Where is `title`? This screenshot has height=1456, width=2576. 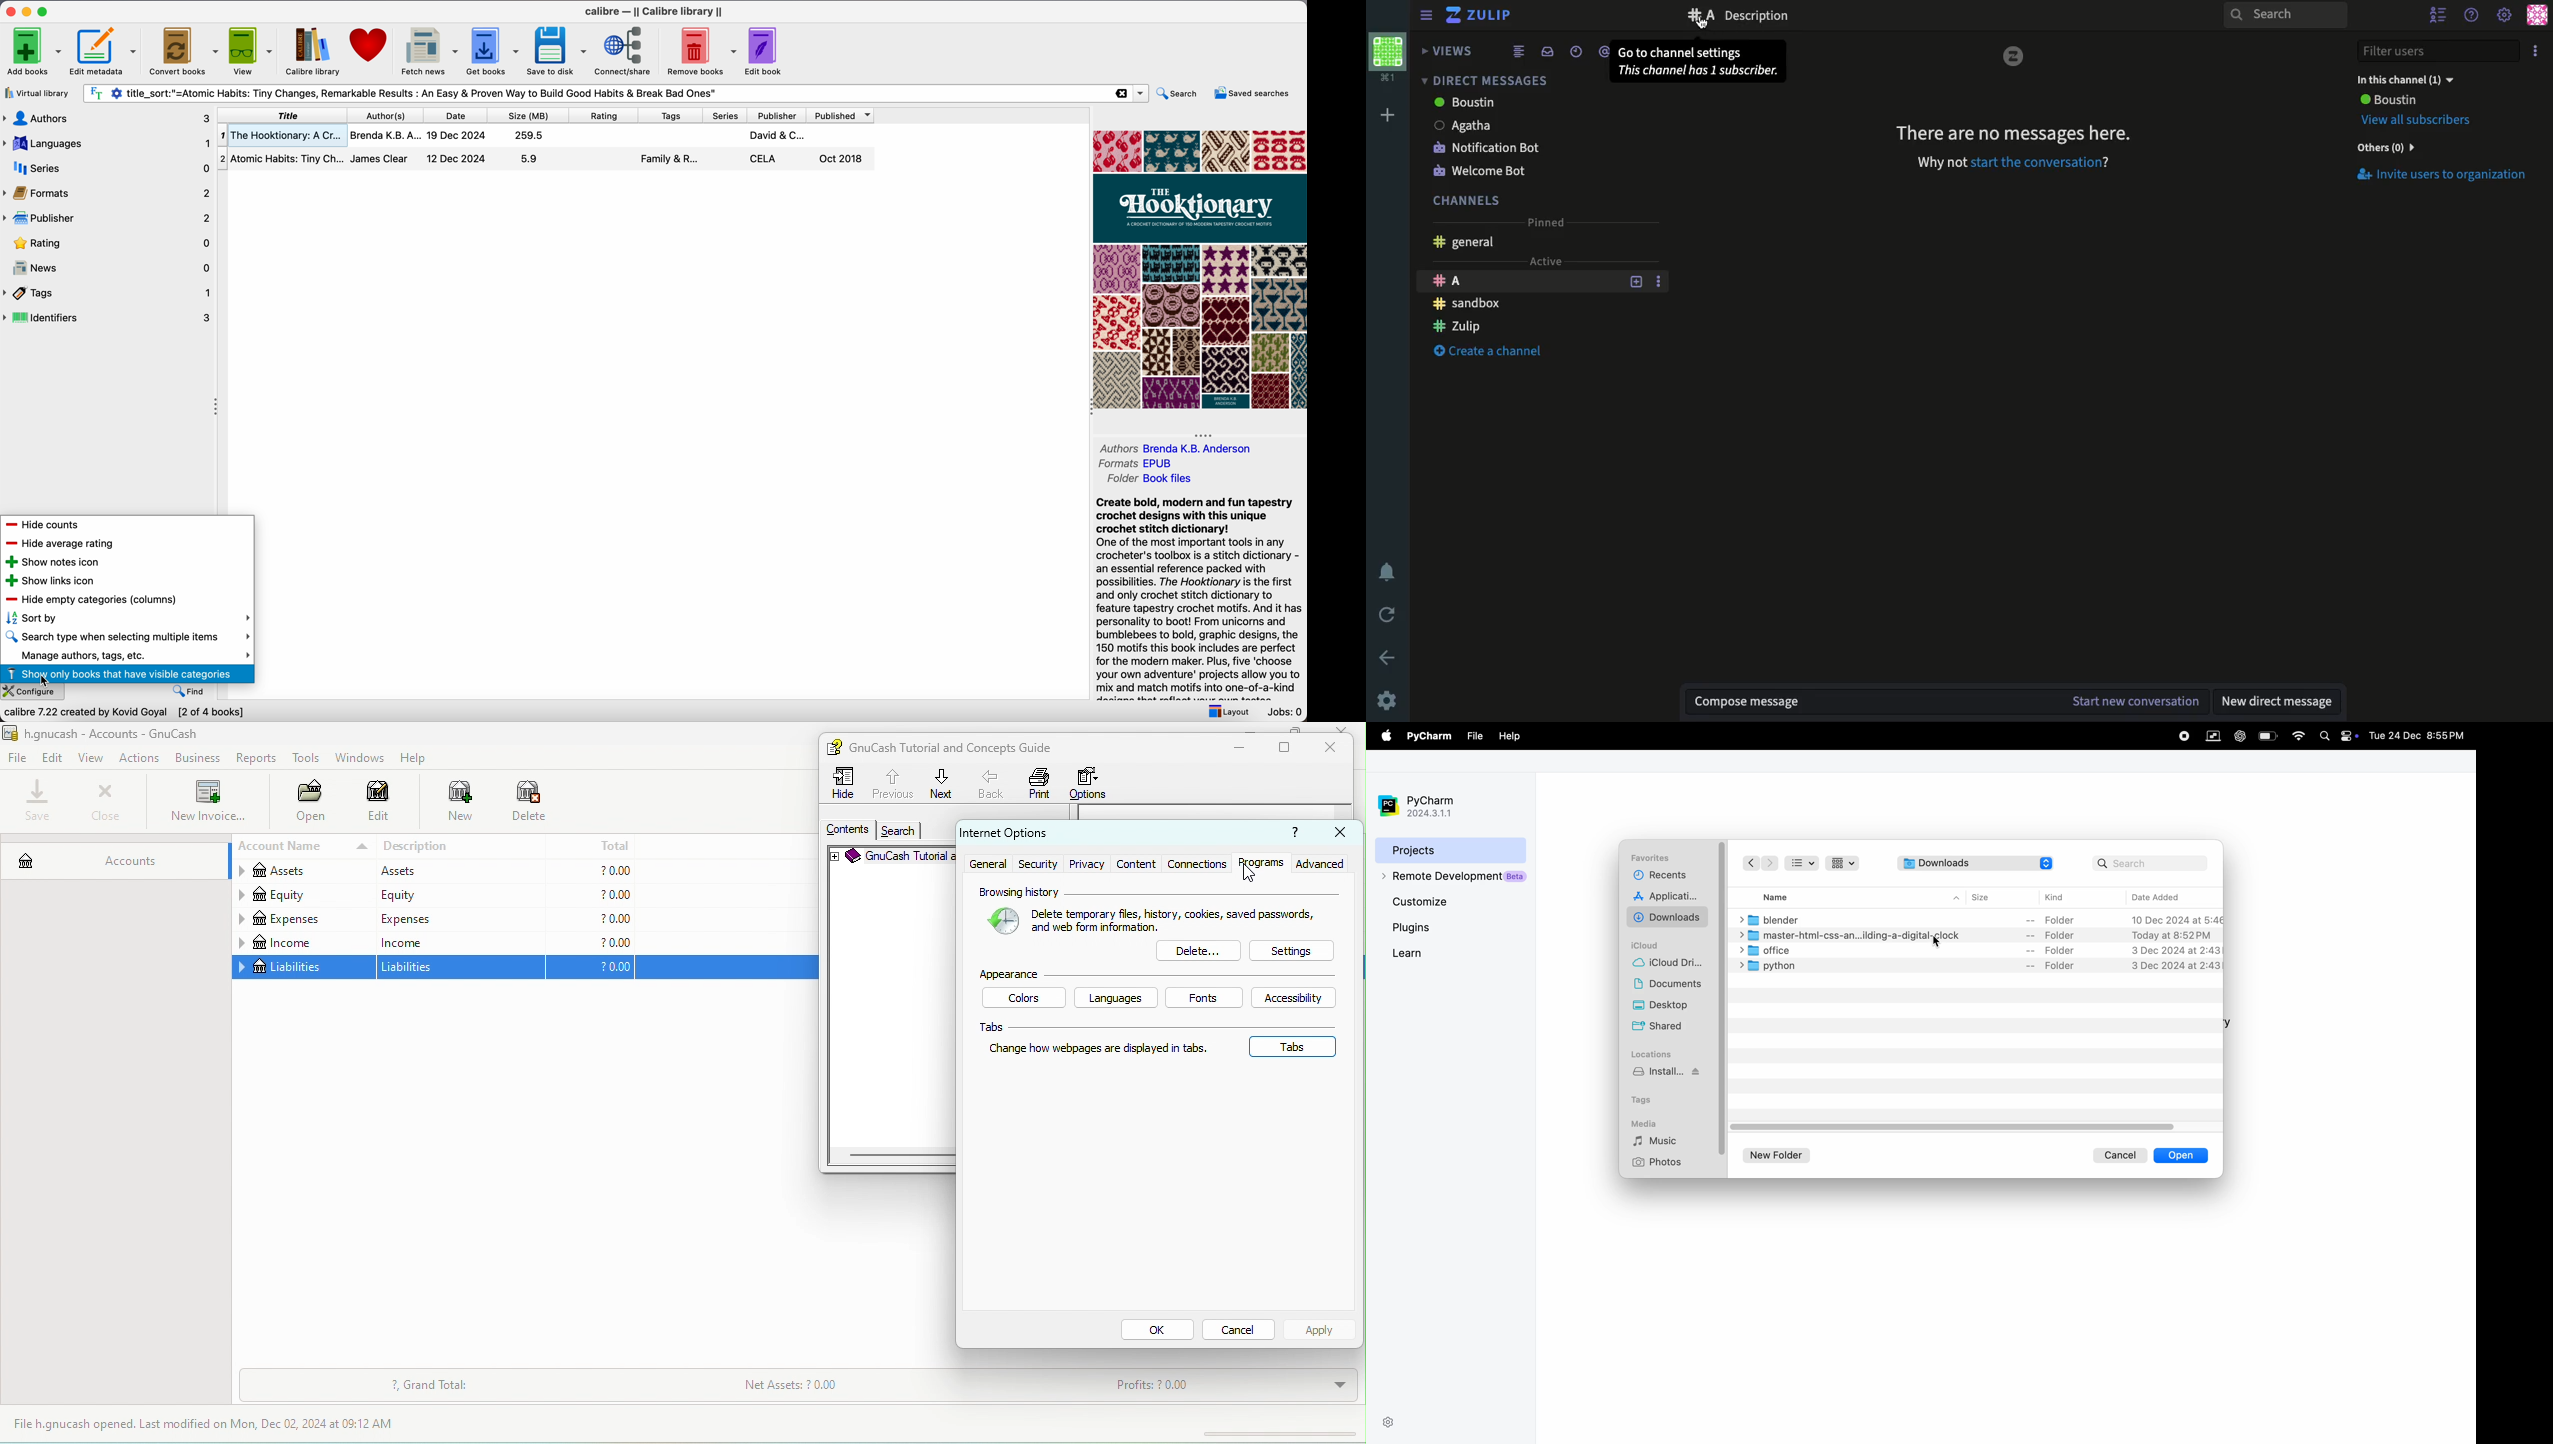
title is located at coordinates (284, 114).